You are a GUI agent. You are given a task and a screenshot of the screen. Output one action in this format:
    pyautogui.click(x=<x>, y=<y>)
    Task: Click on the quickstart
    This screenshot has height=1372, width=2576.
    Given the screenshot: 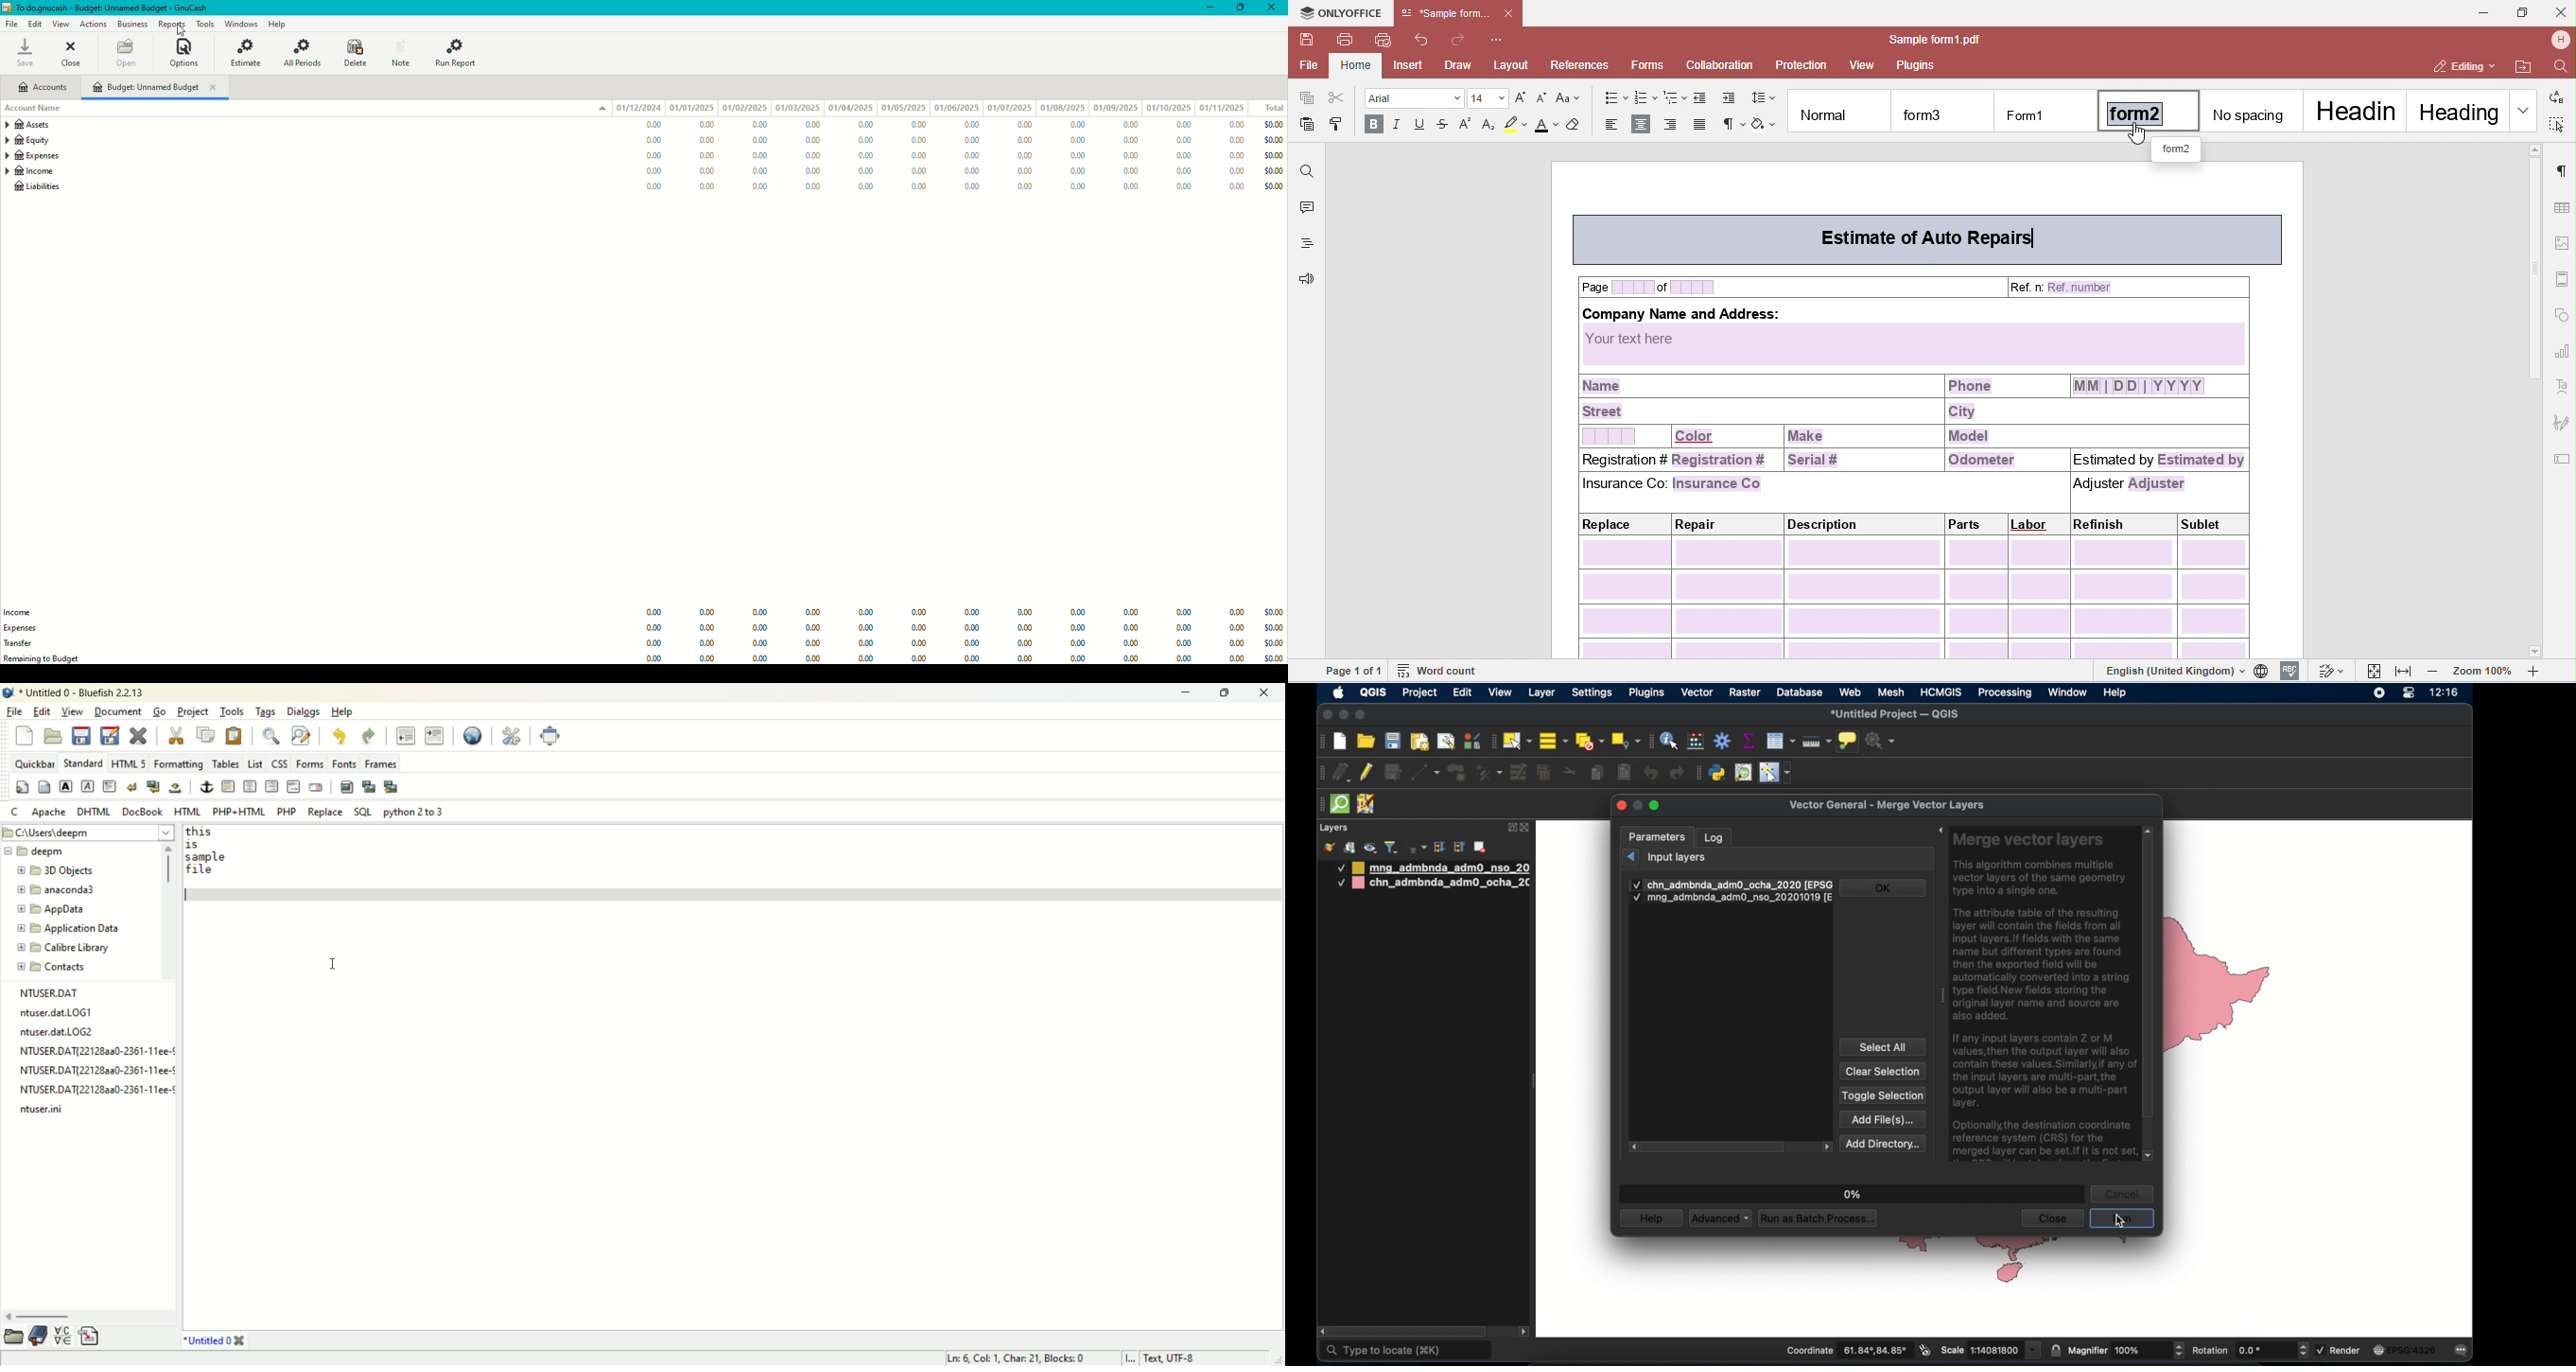 What is the action you would take?
    pyautogui.click(x=21, y=787)
    